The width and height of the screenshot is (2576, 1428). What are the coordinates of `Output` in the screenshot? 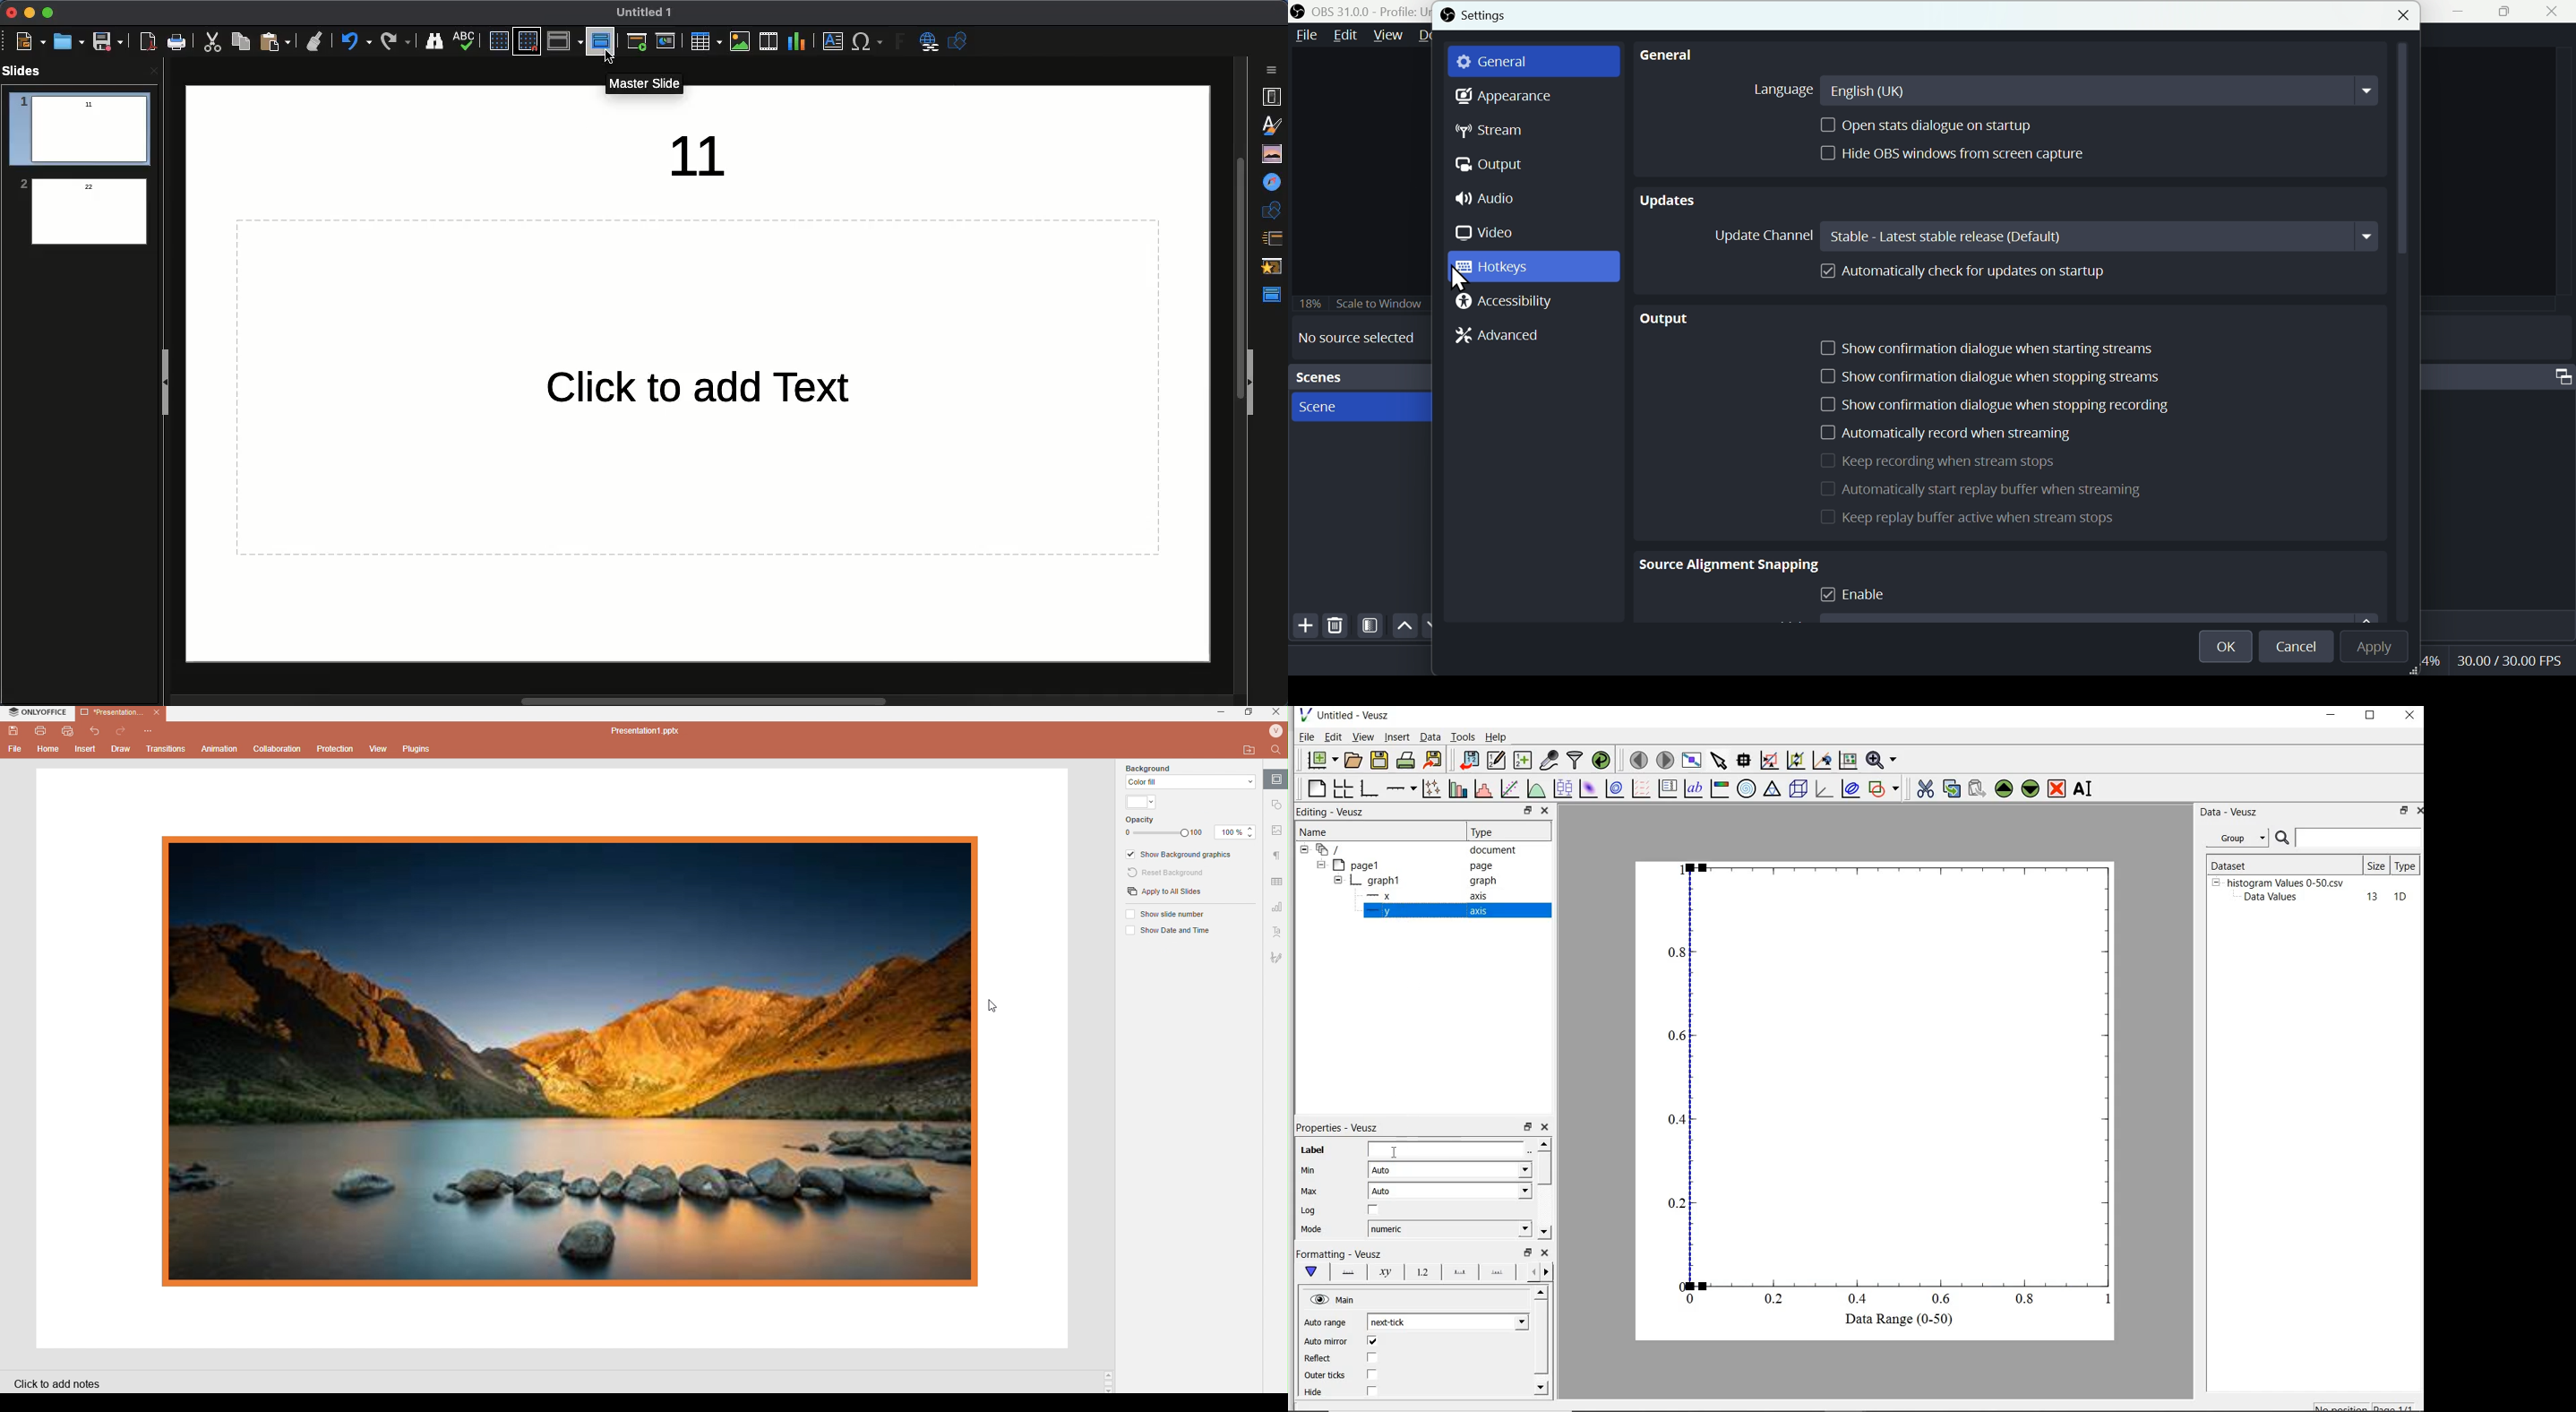 It's located at (1497, 166).